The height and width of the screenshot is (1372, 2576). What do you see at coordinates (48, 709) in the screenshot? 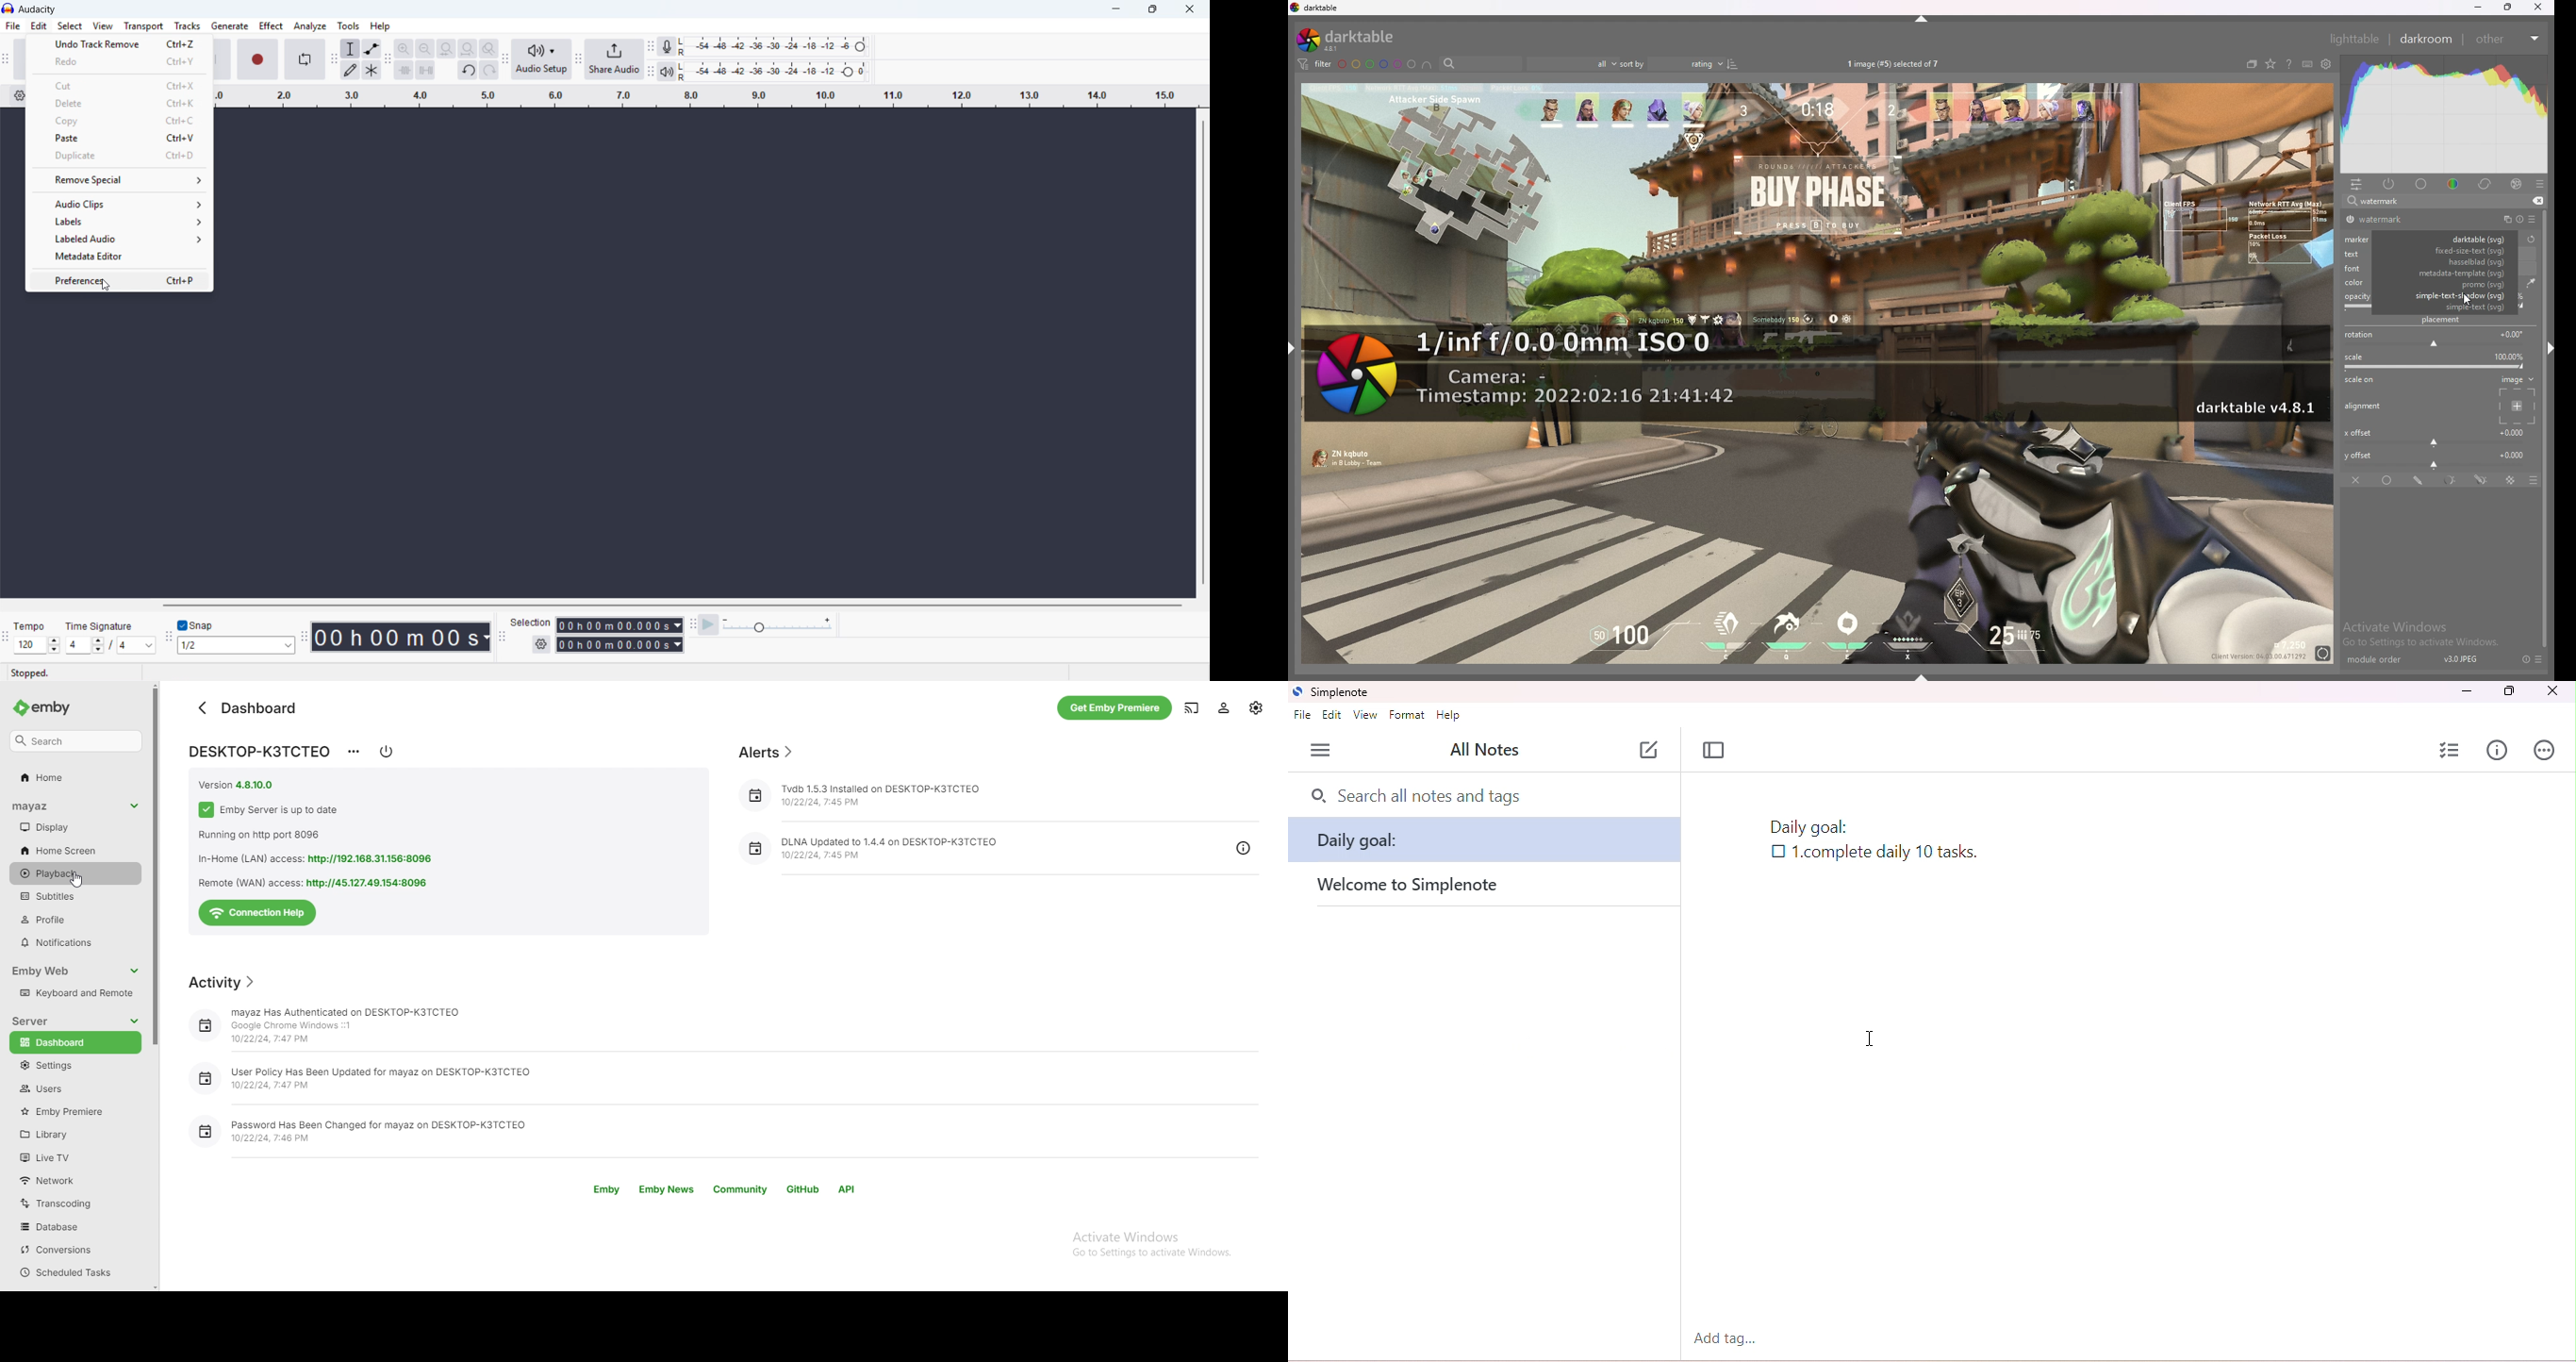
I see `emby` at bounding box center [48, 709].